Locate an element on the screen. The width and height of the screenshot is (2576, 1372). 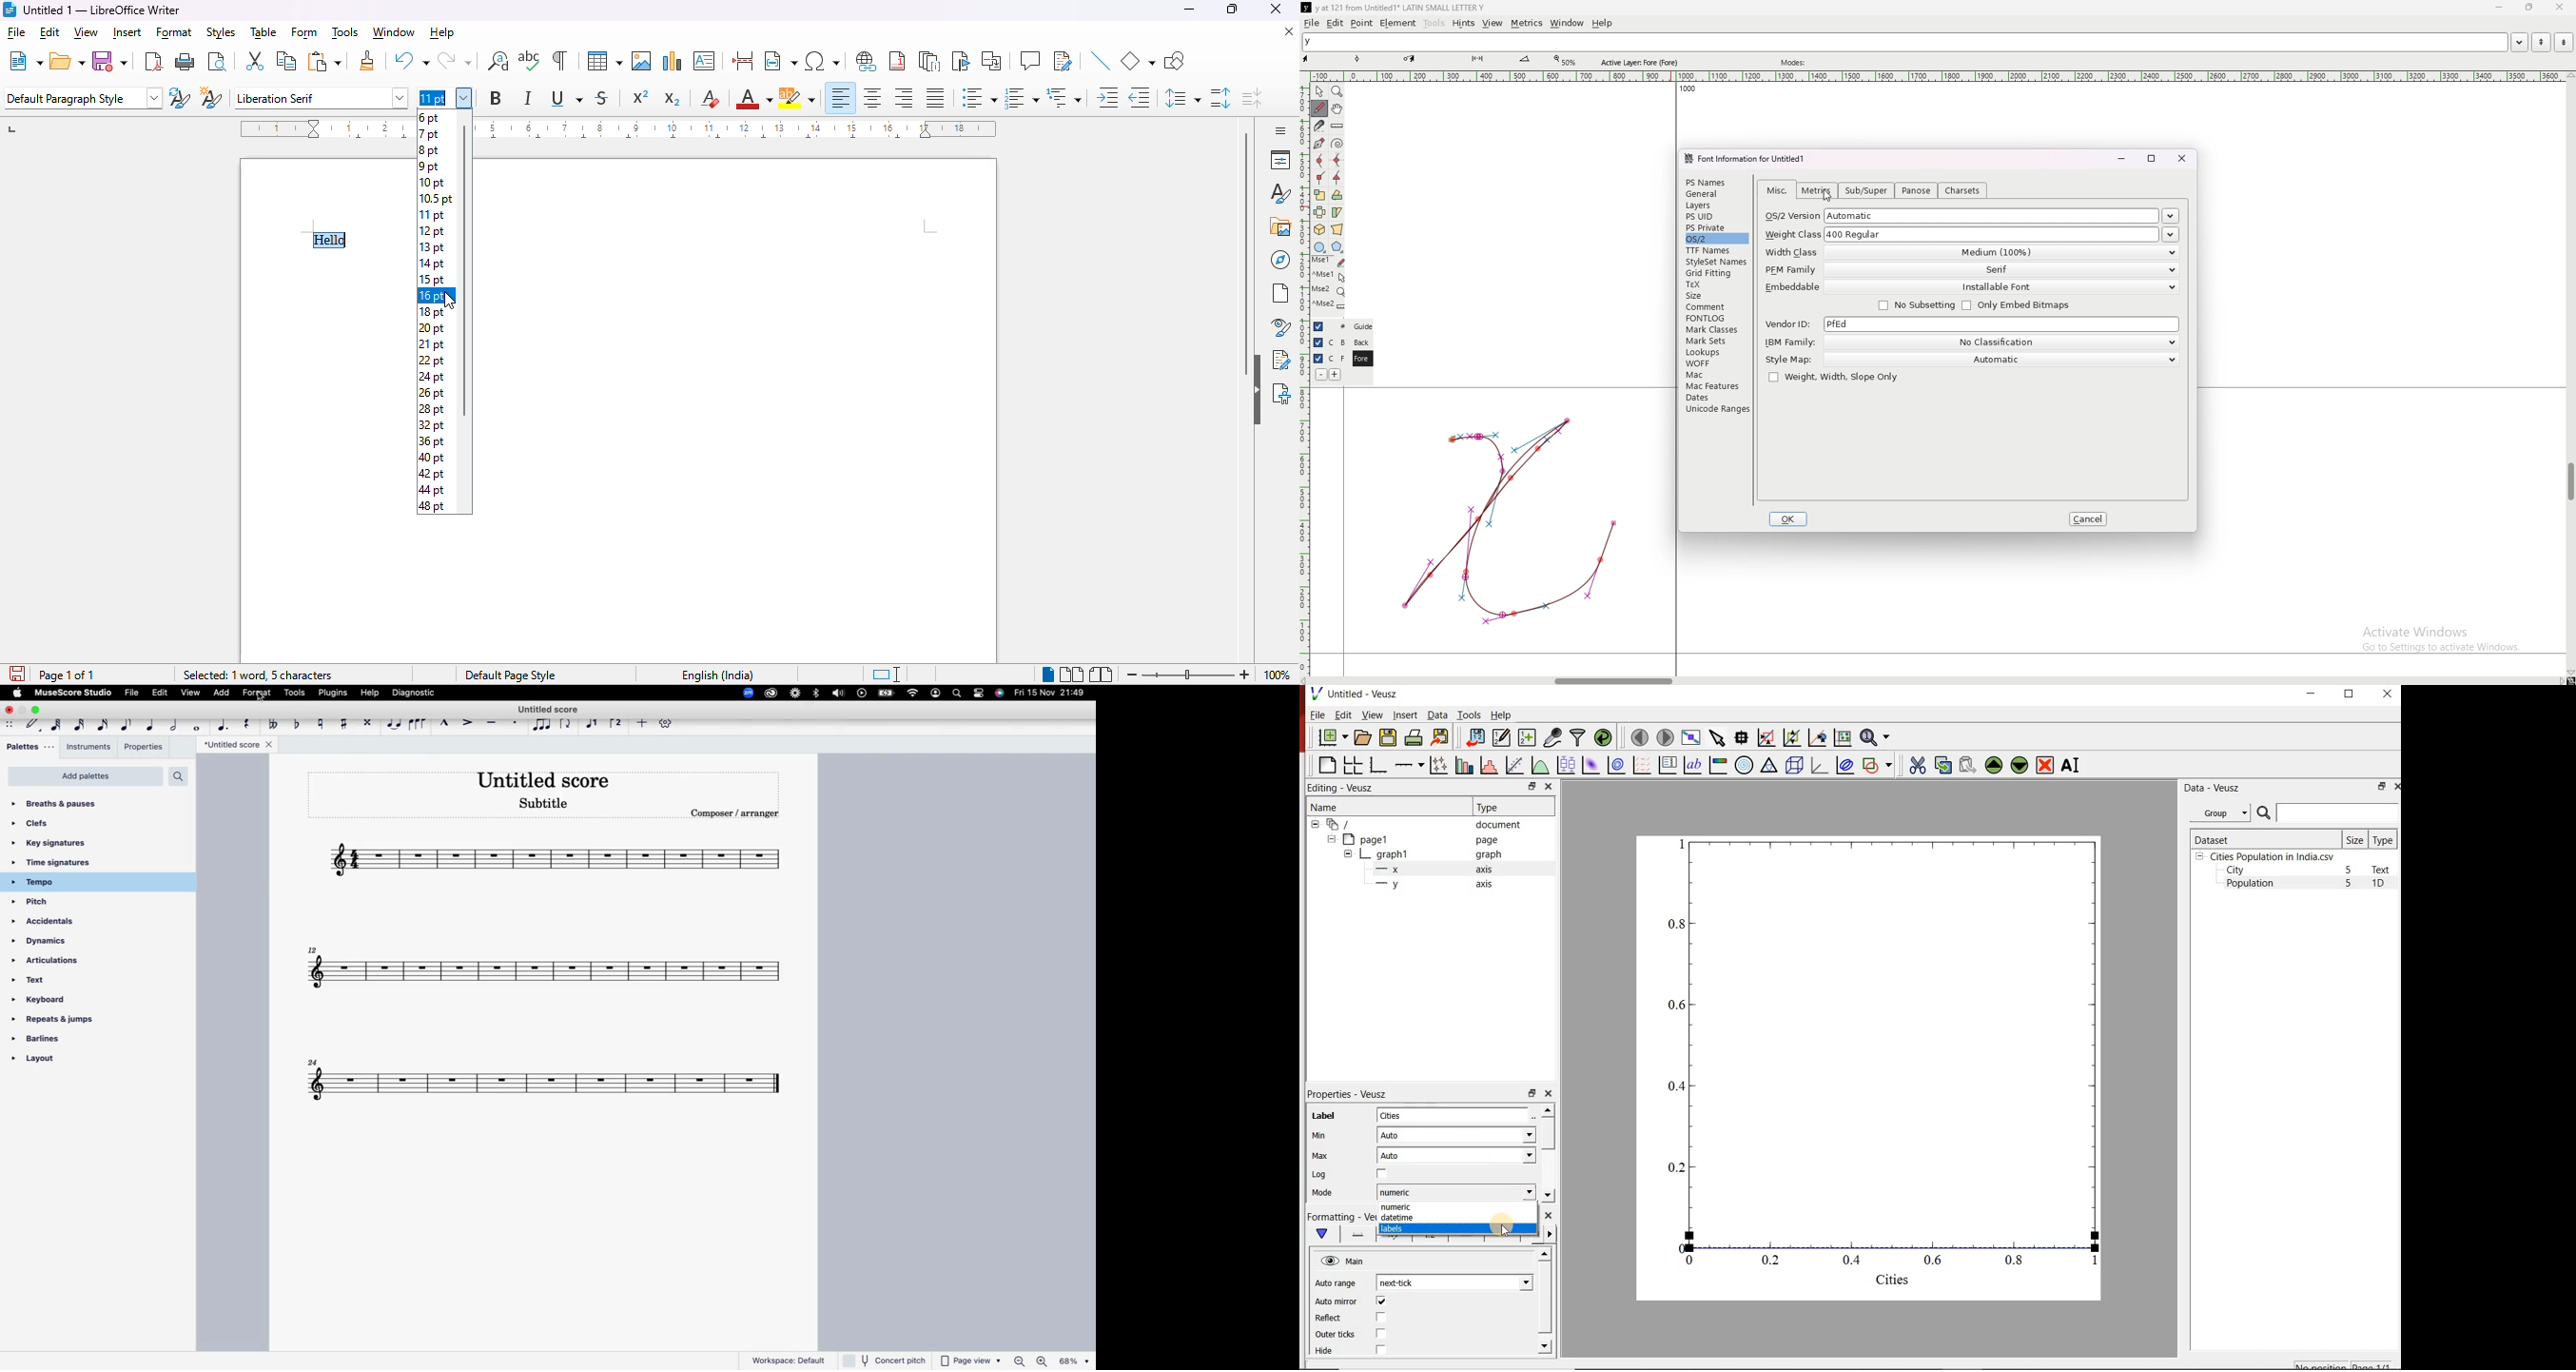
pen tool is located at coordinates (1409, 59).